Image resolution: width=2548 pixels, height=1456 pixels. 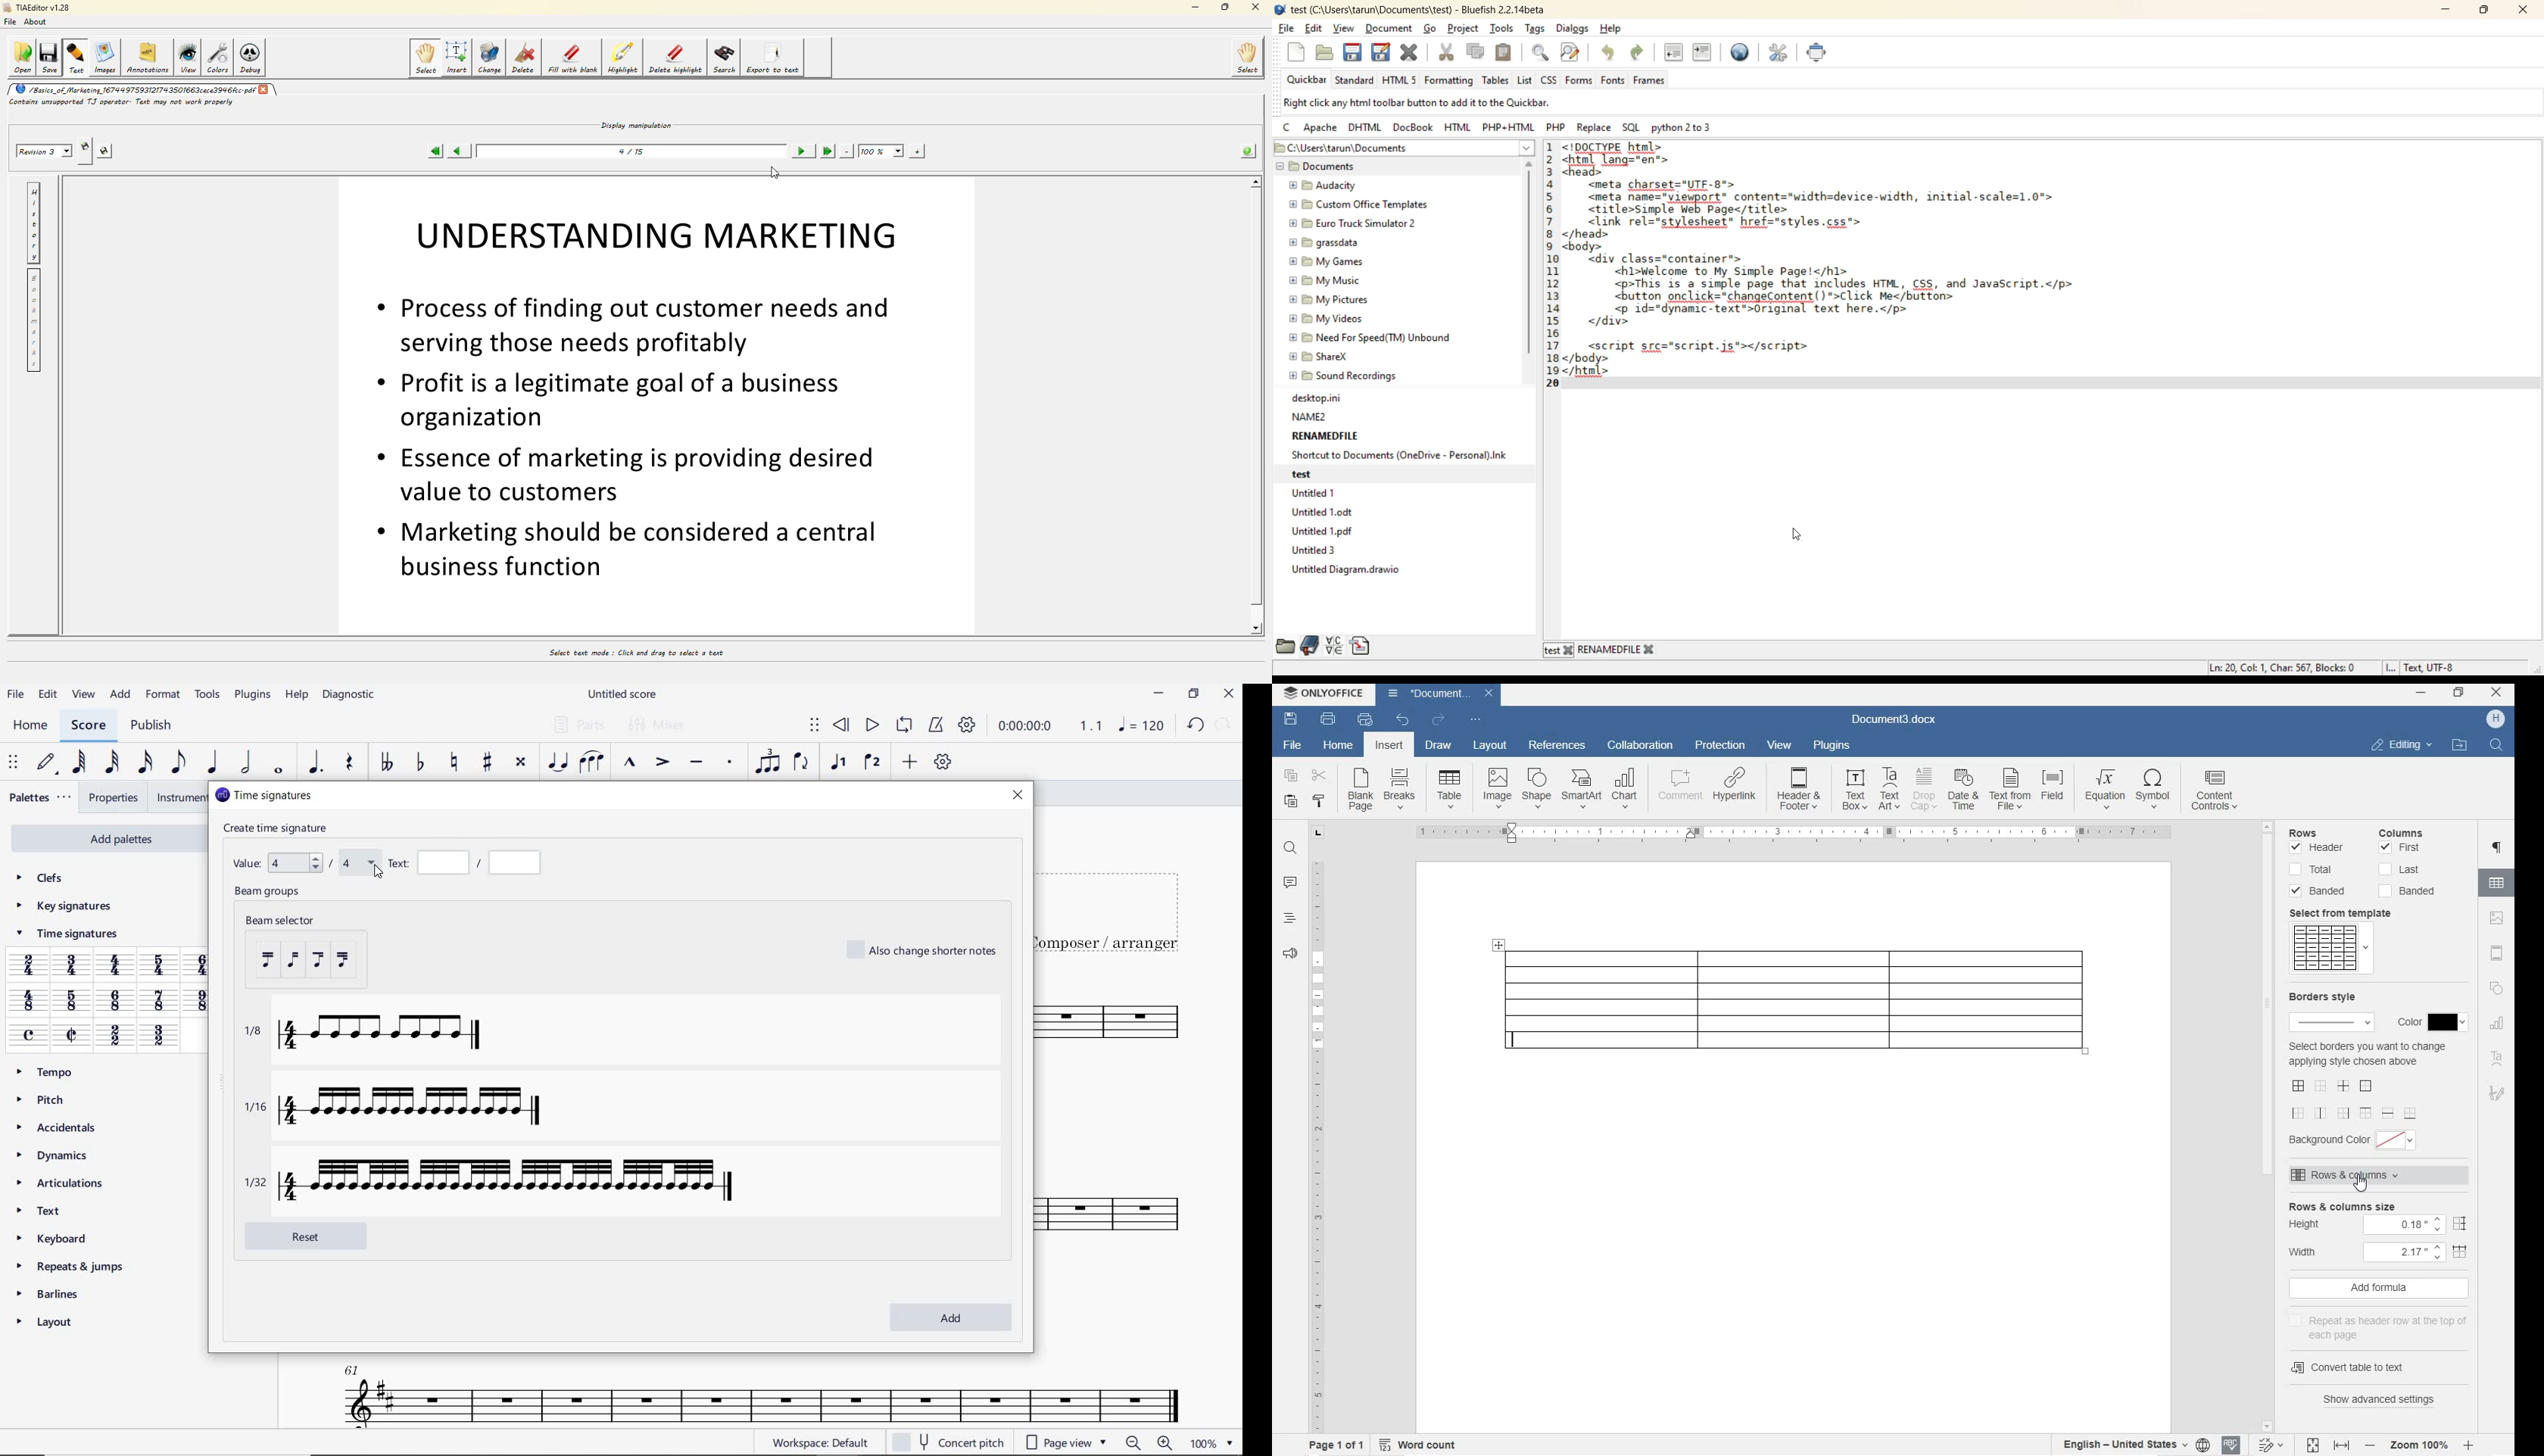 I want to click on template, so click(x=2331, y=949).